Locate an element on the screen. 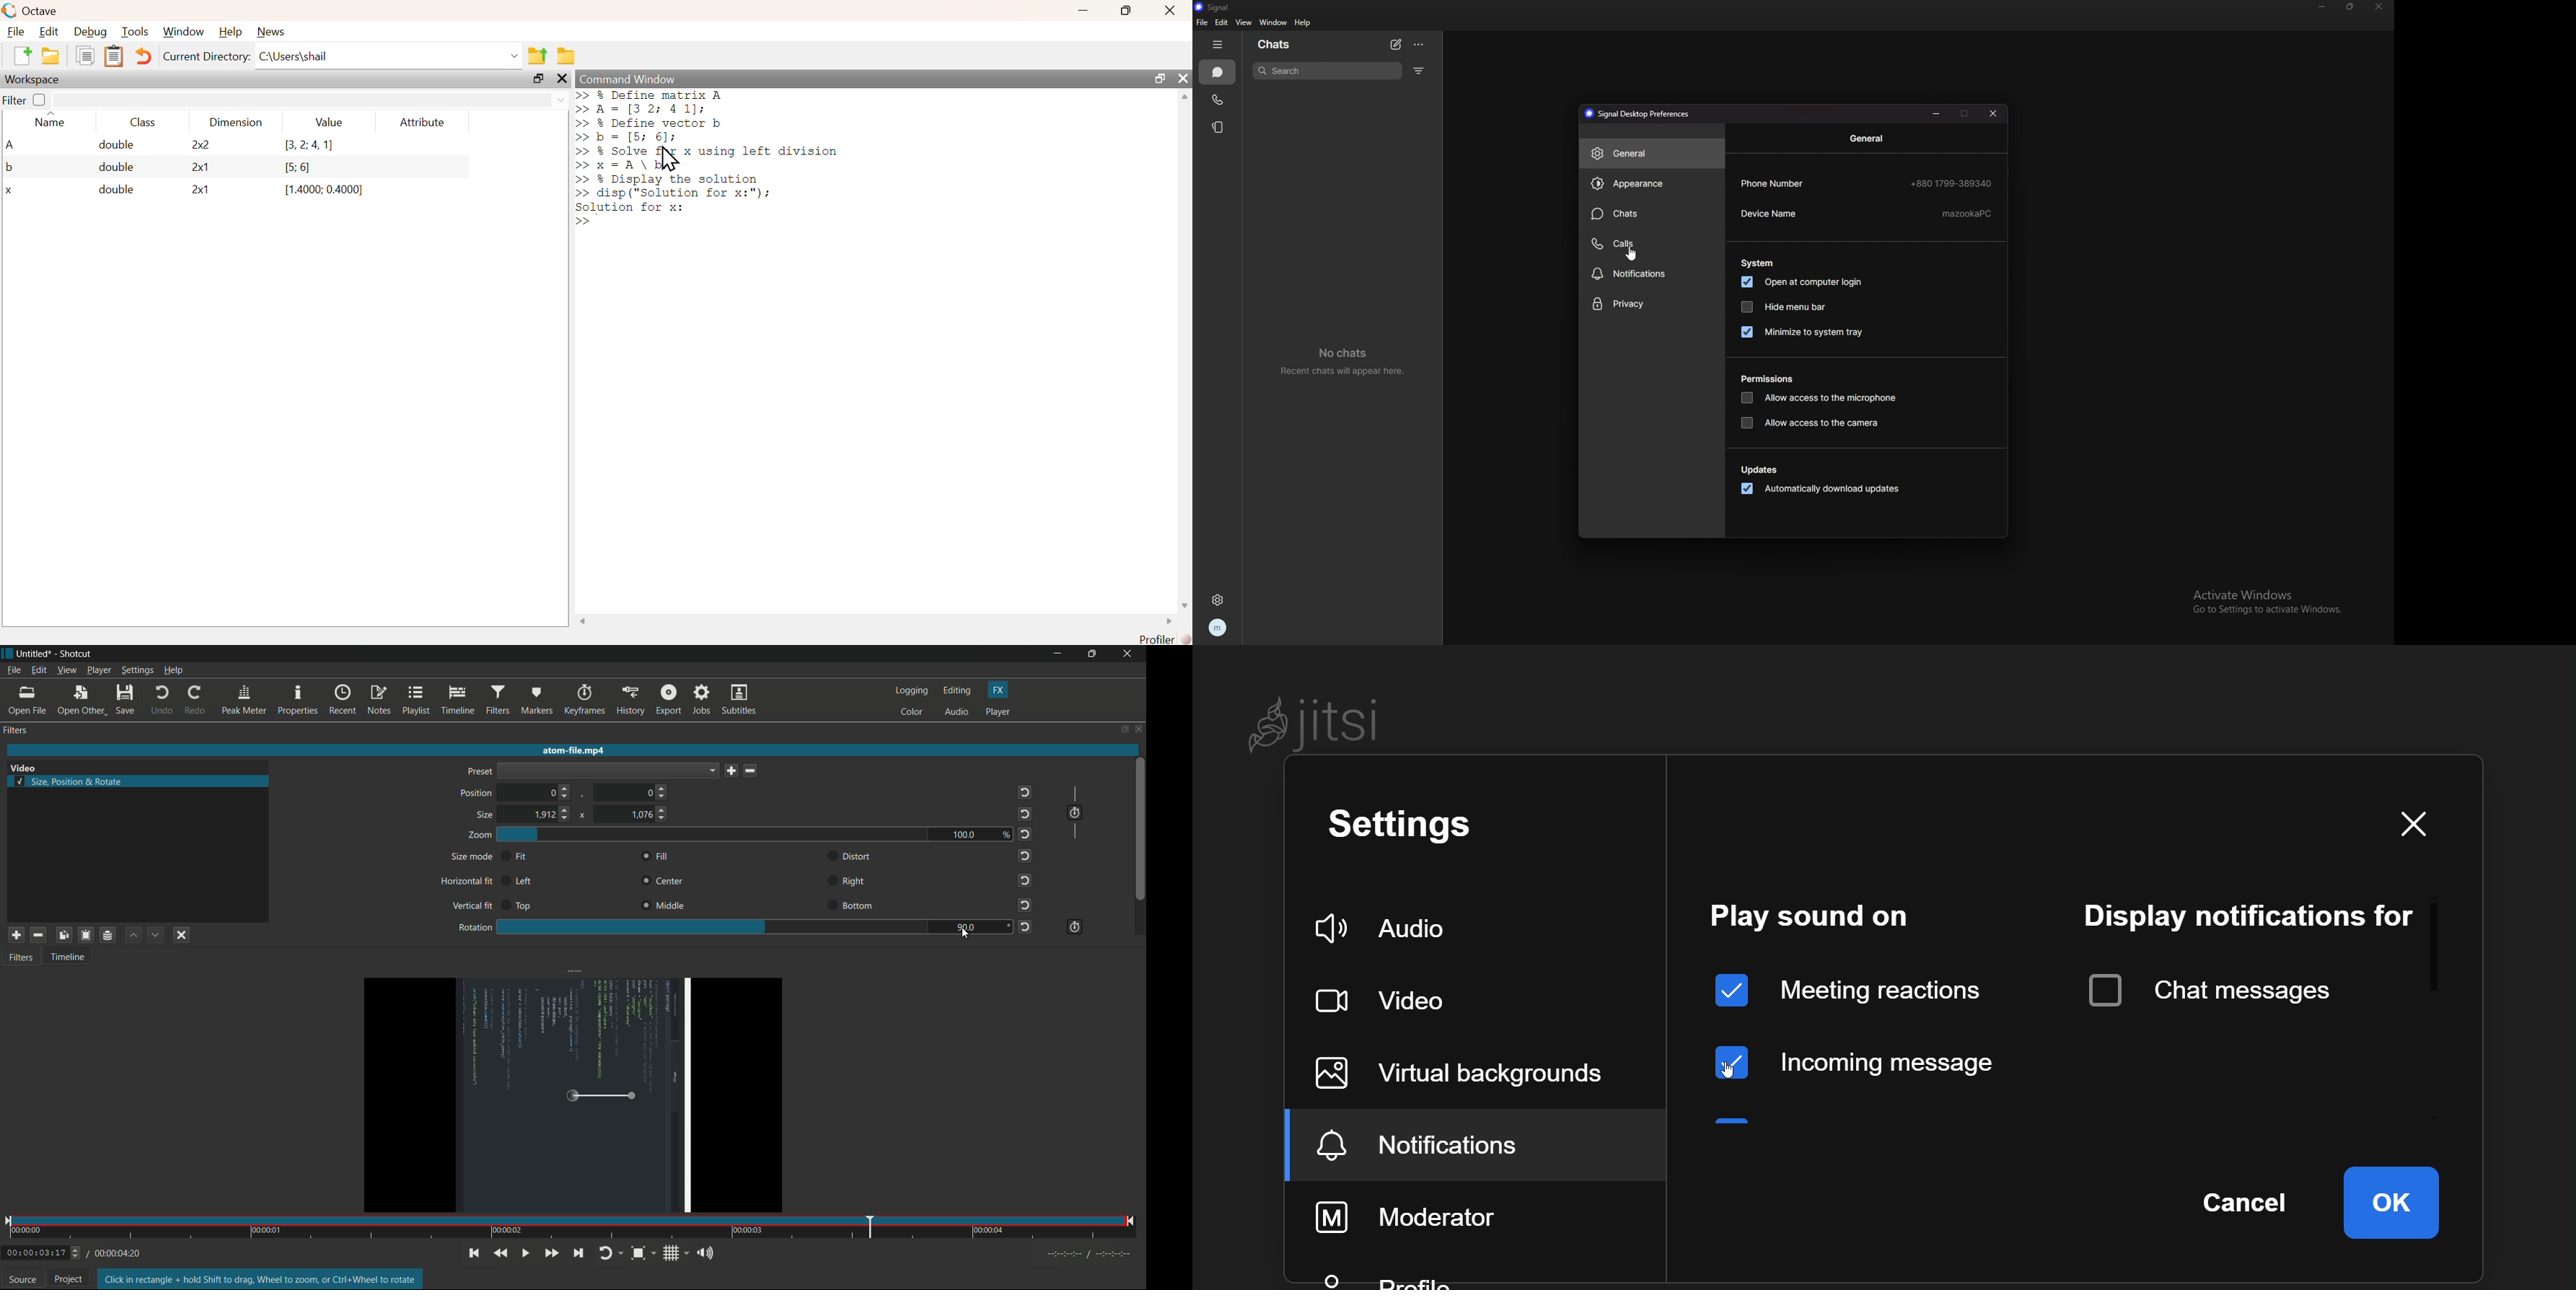 Image resolution: width=2576 pixels, height=1316 pixels. dimension is located at coordinates (235, 124).